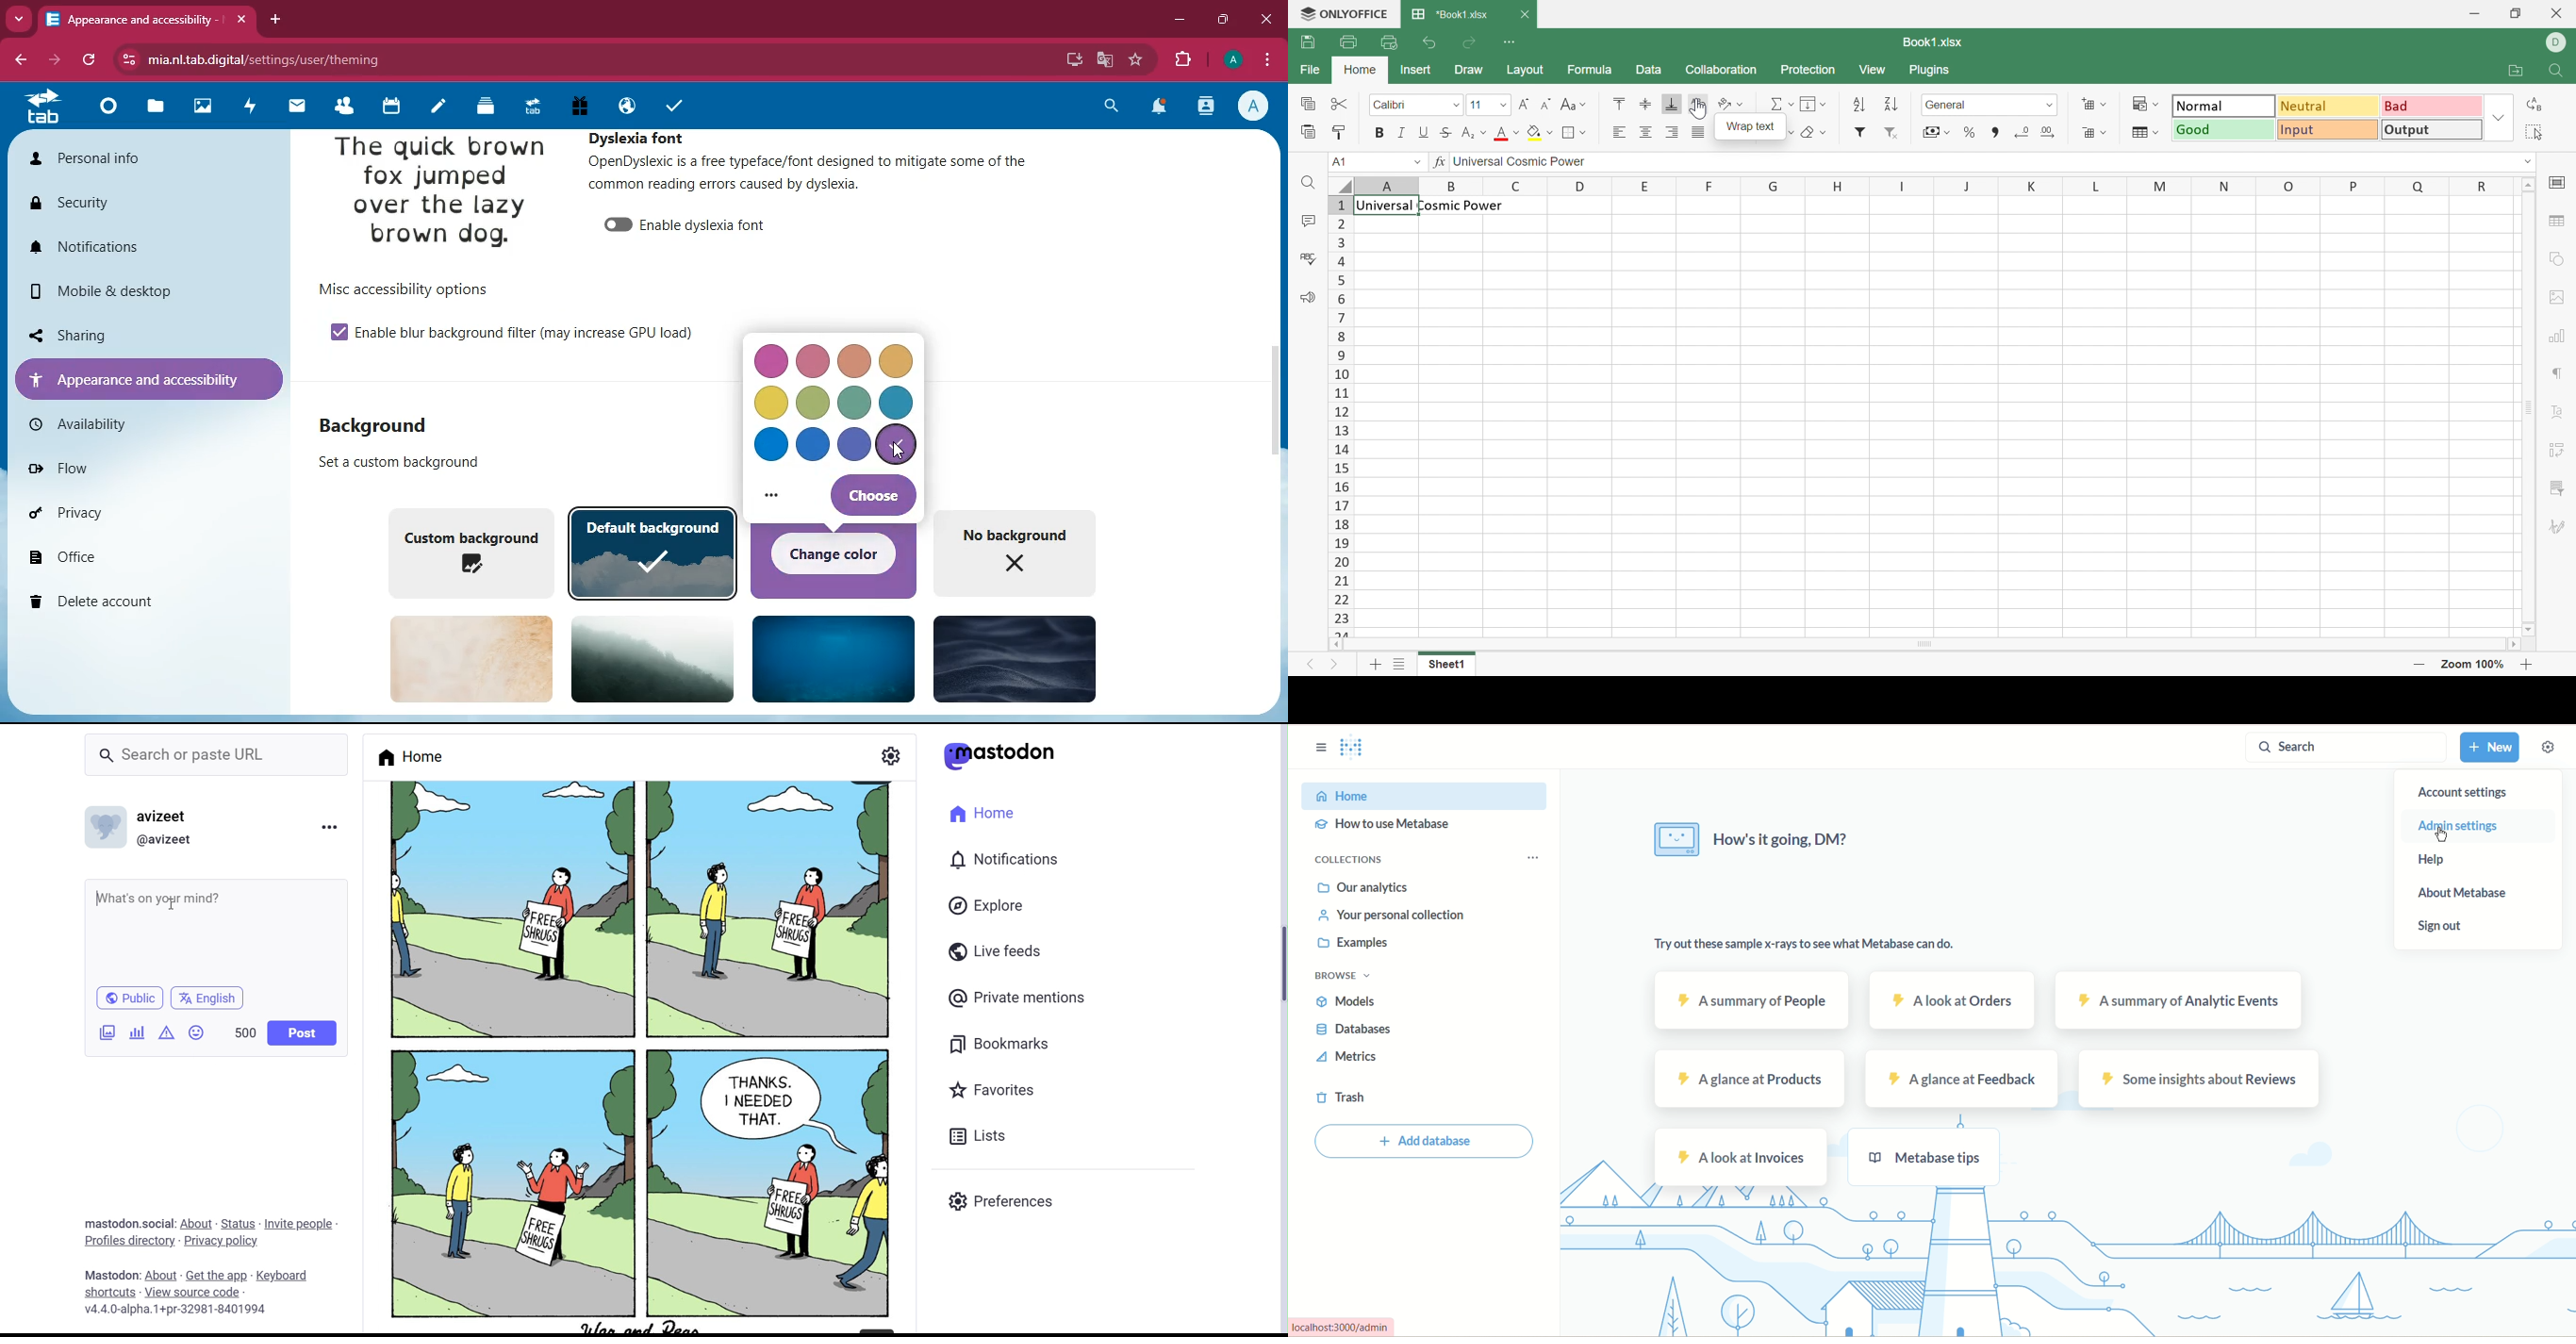 The width and height of the screenshot is (2576, 1344). Describe the element at coordinates (1813, 105) in the screenshot. I see `Fill` at that location.